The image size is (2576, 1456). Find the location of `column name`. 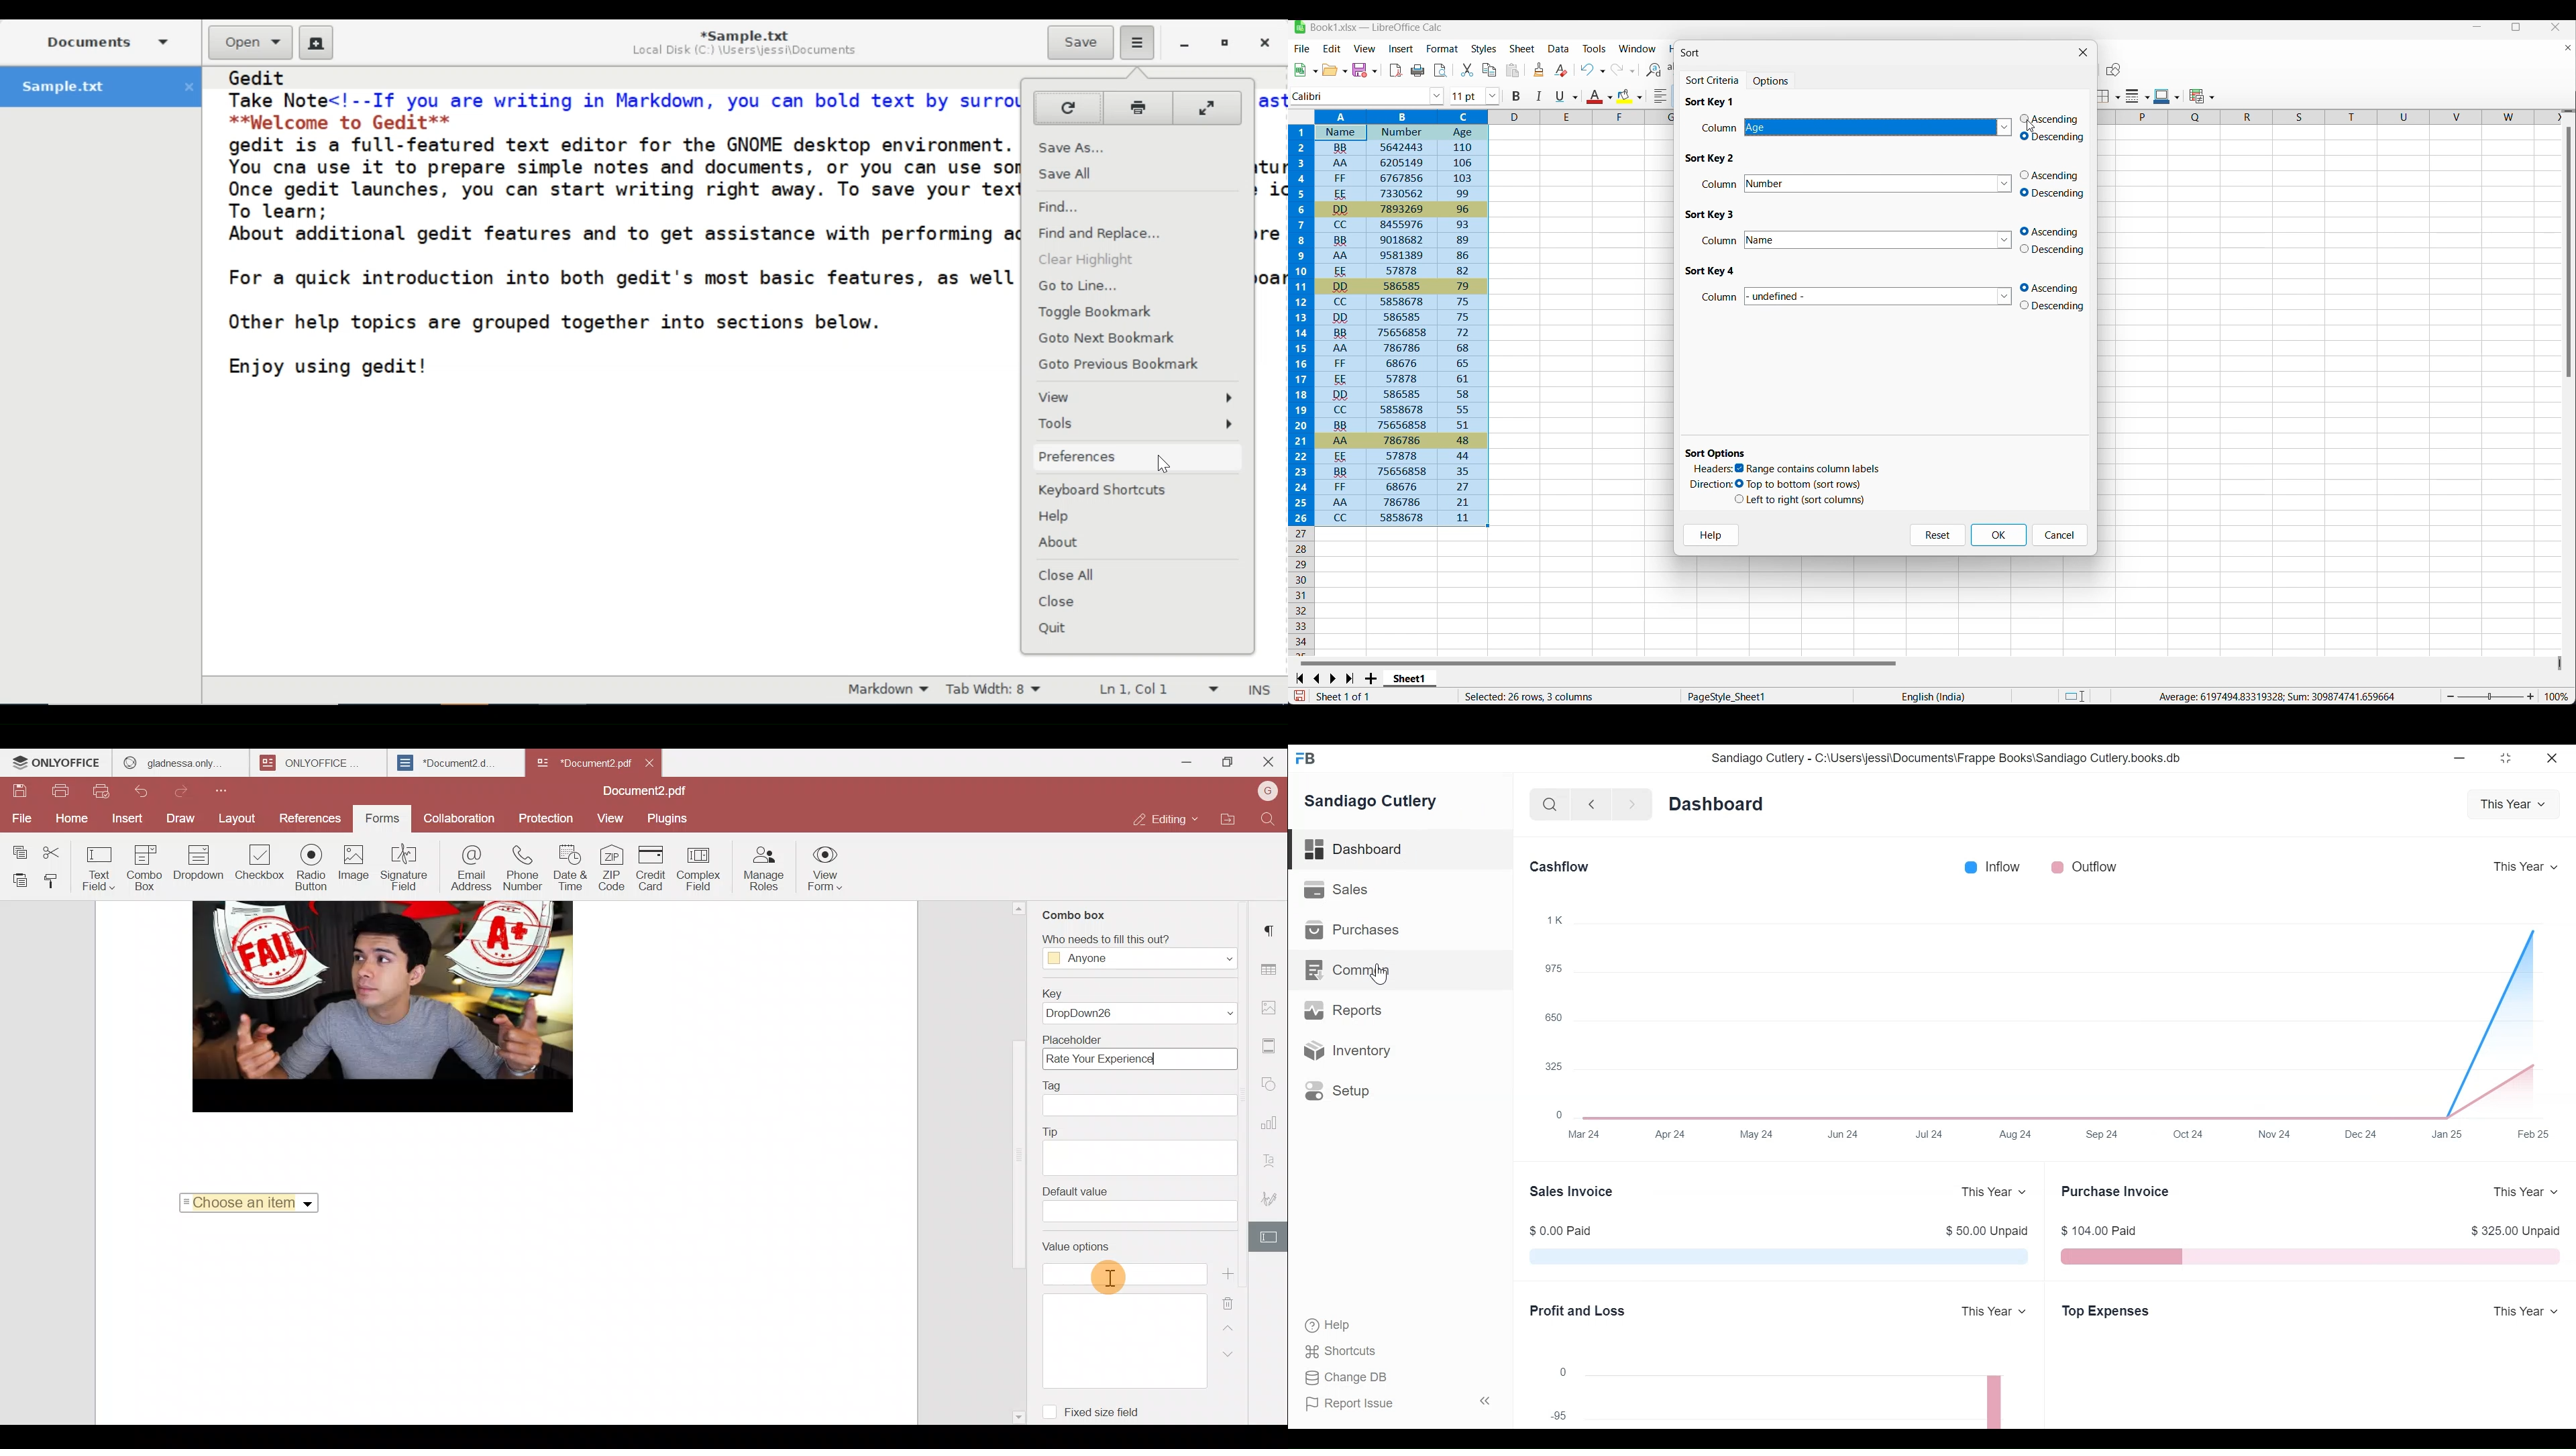

column name is located at coordinates (1882, 239).